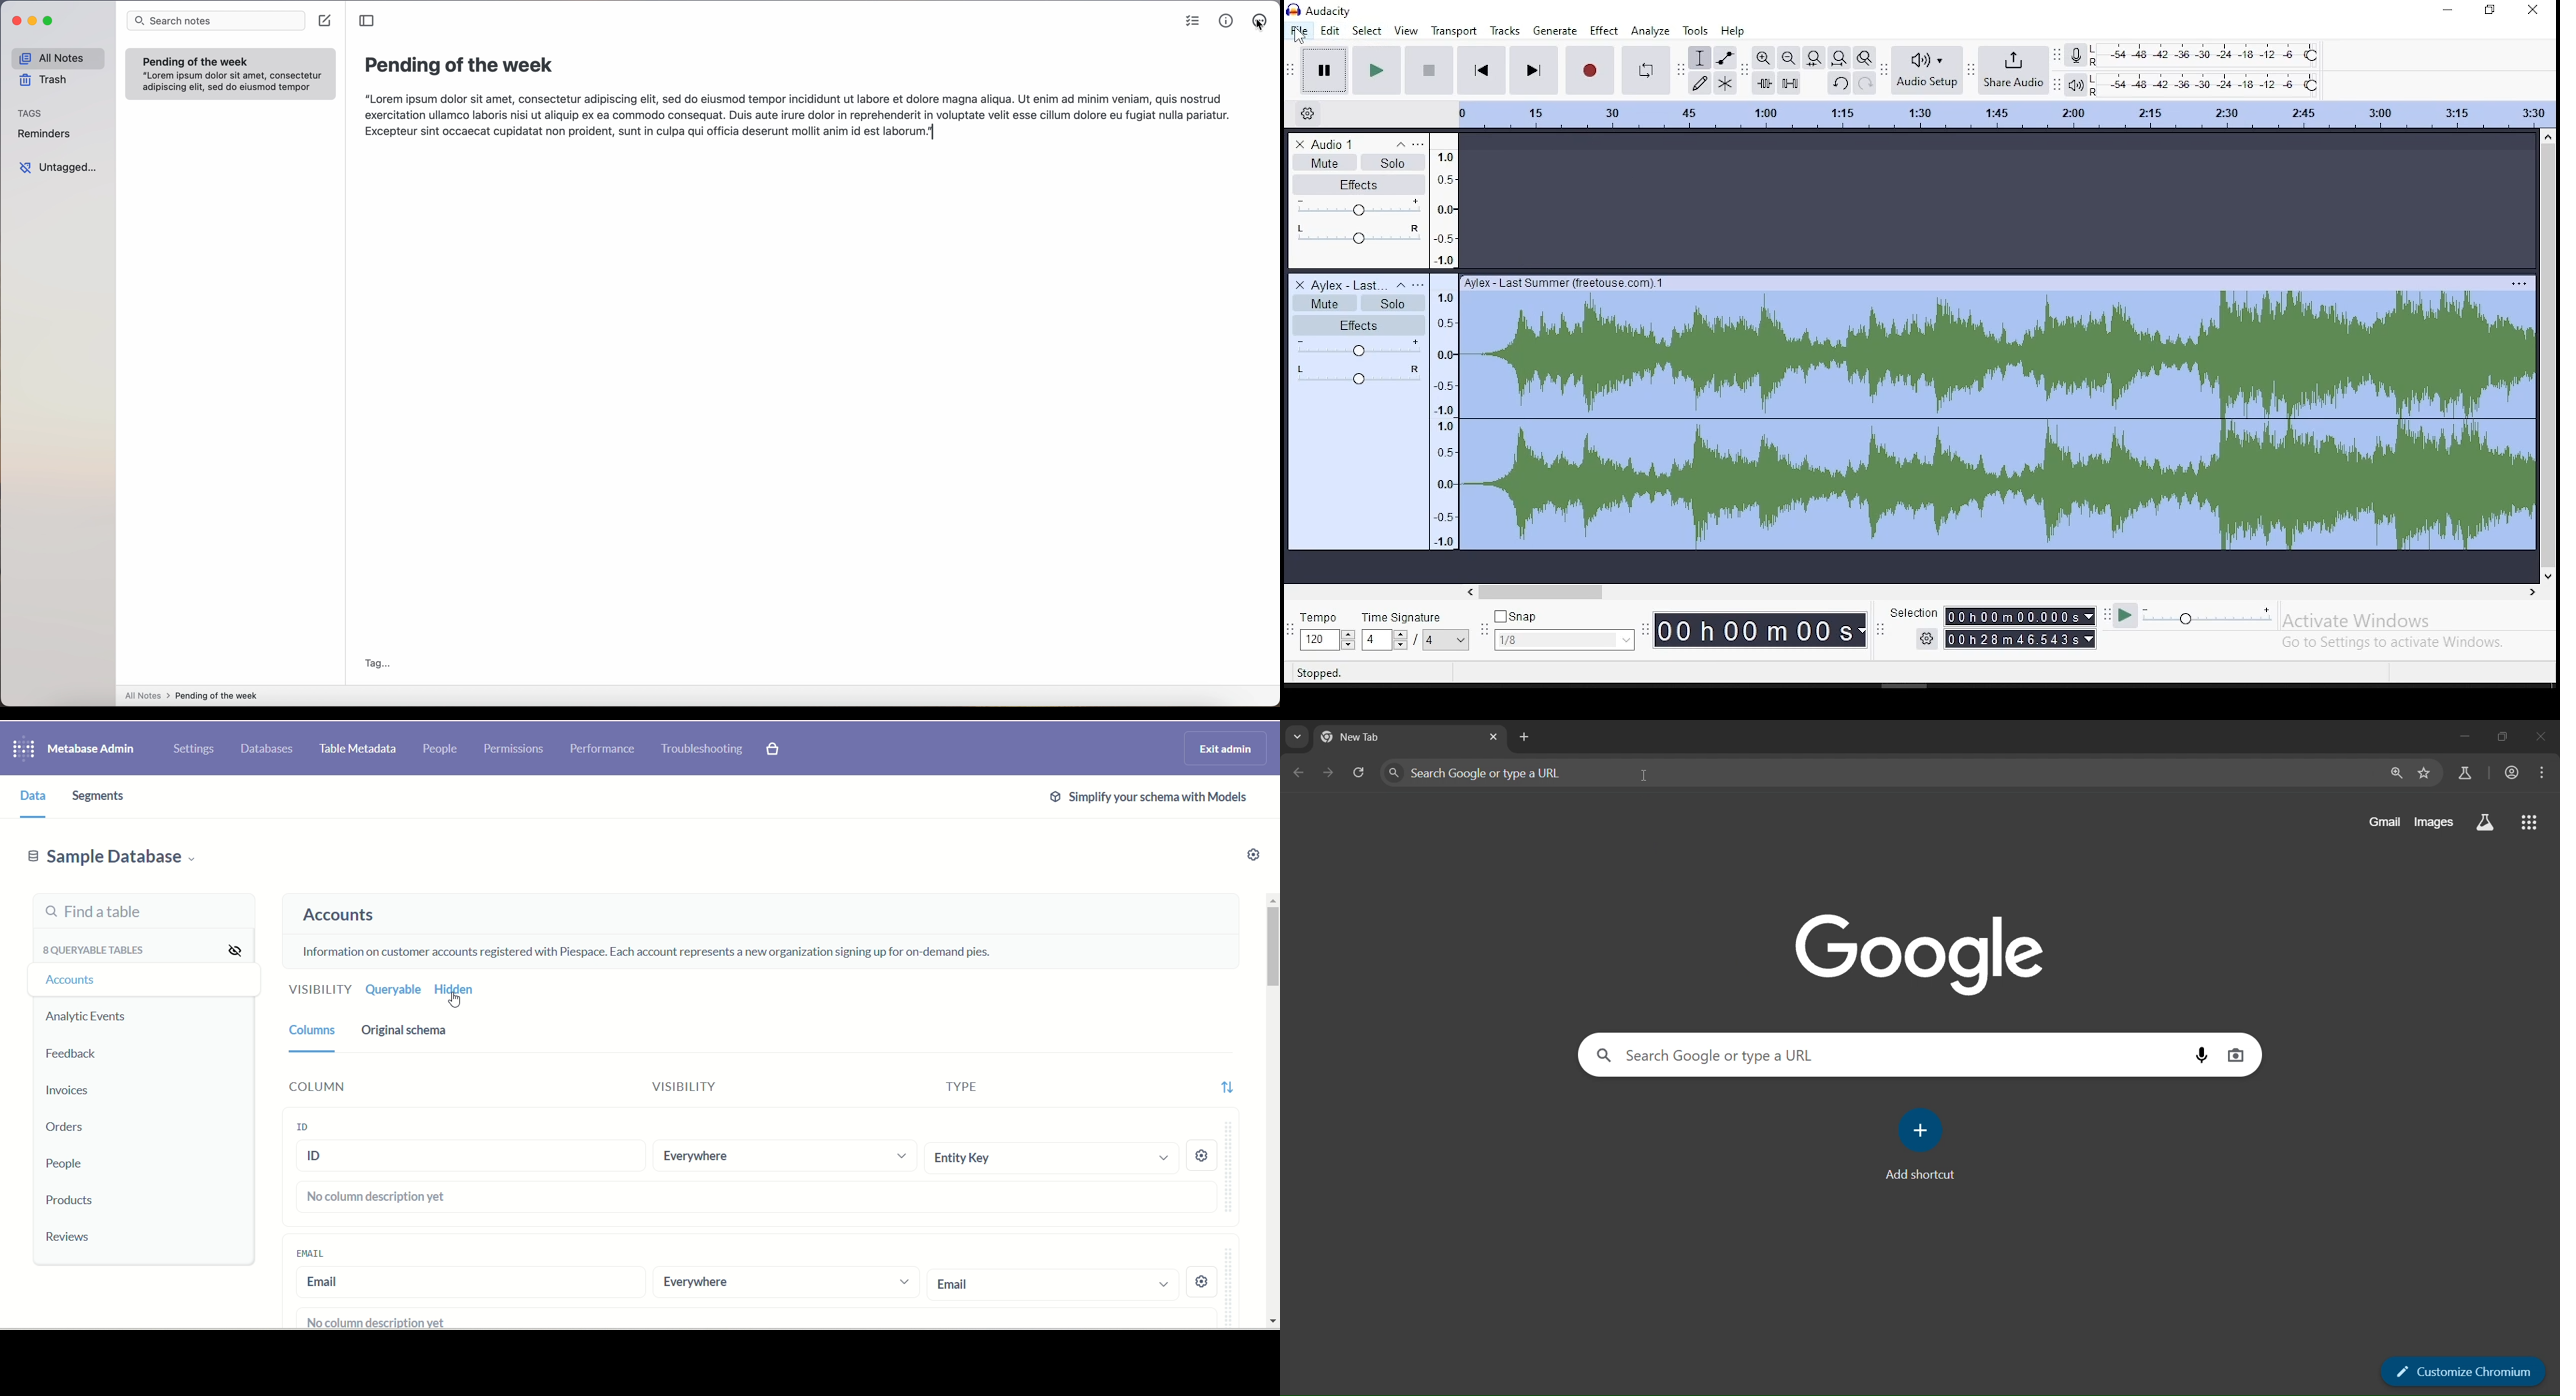 This screenshot has width=2576, height=1400. I want to click on No column description yet, so click(377, 1199).